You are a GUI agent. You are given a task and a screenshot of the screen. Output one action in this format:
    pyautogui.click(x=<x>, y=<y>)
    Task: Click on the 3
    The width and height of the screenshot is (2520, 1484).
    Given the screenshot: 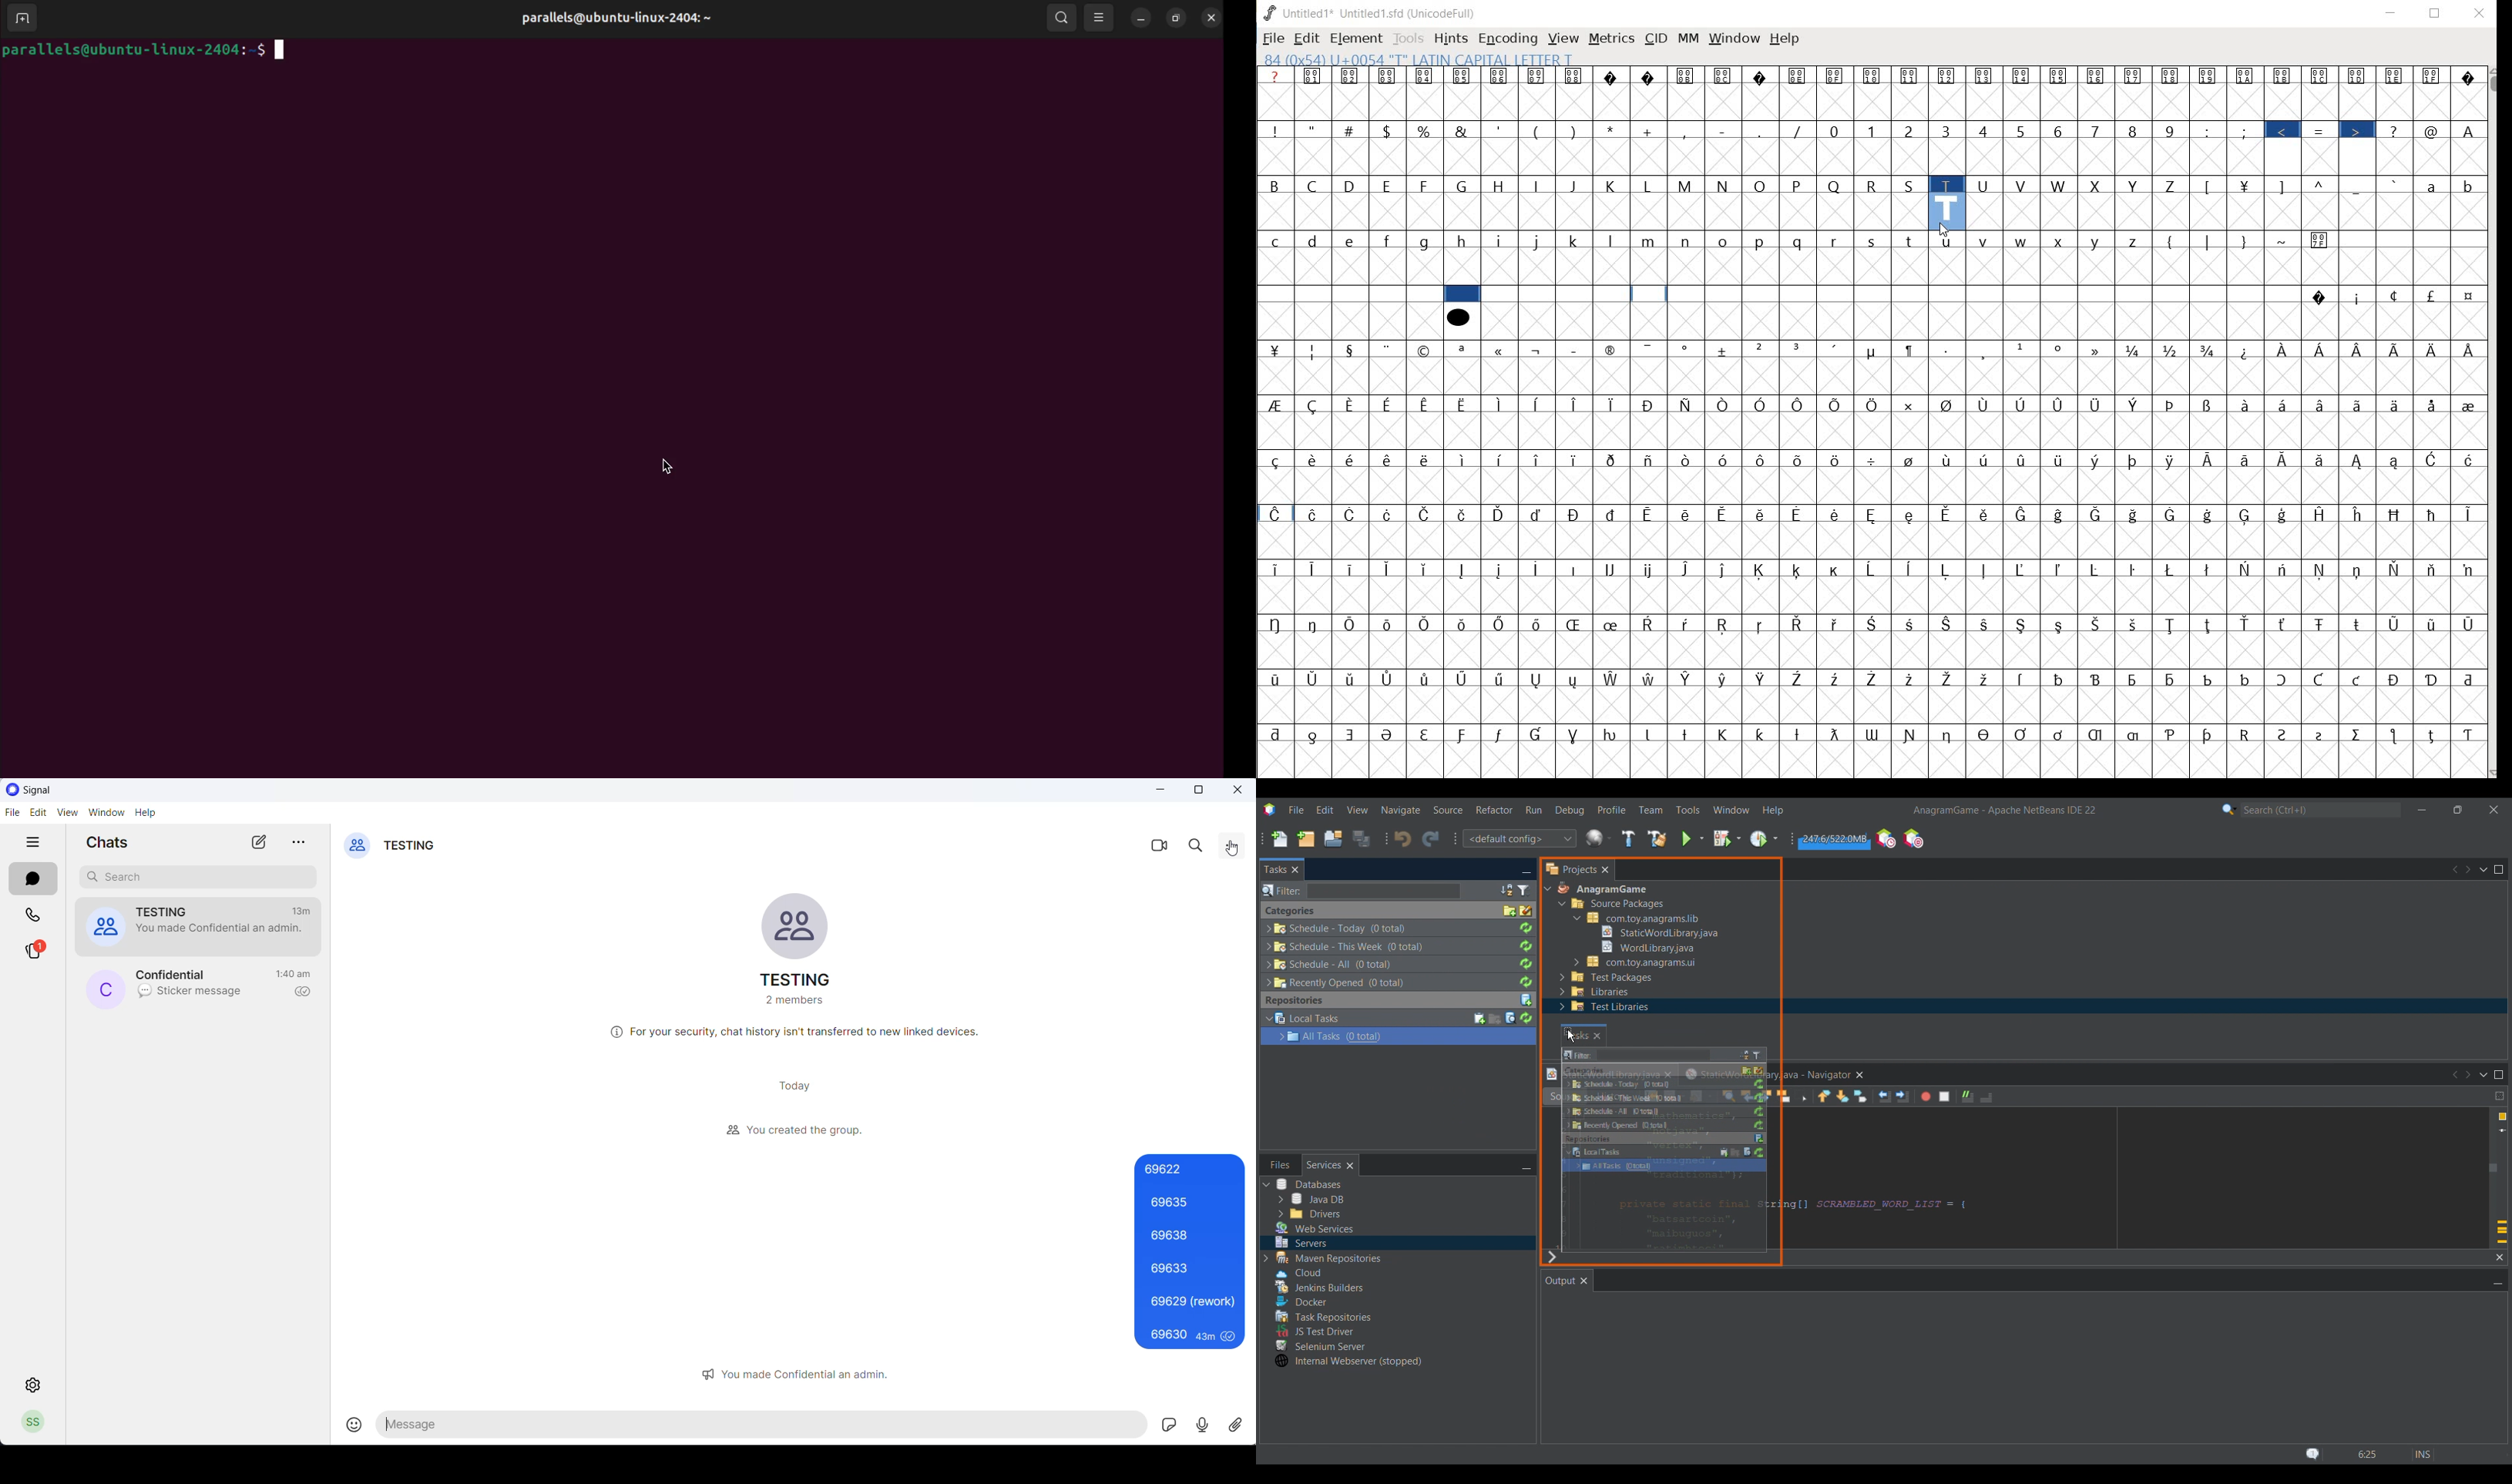 What is the action you would take?
    pyautogui.click(x=1949, y=132)
    